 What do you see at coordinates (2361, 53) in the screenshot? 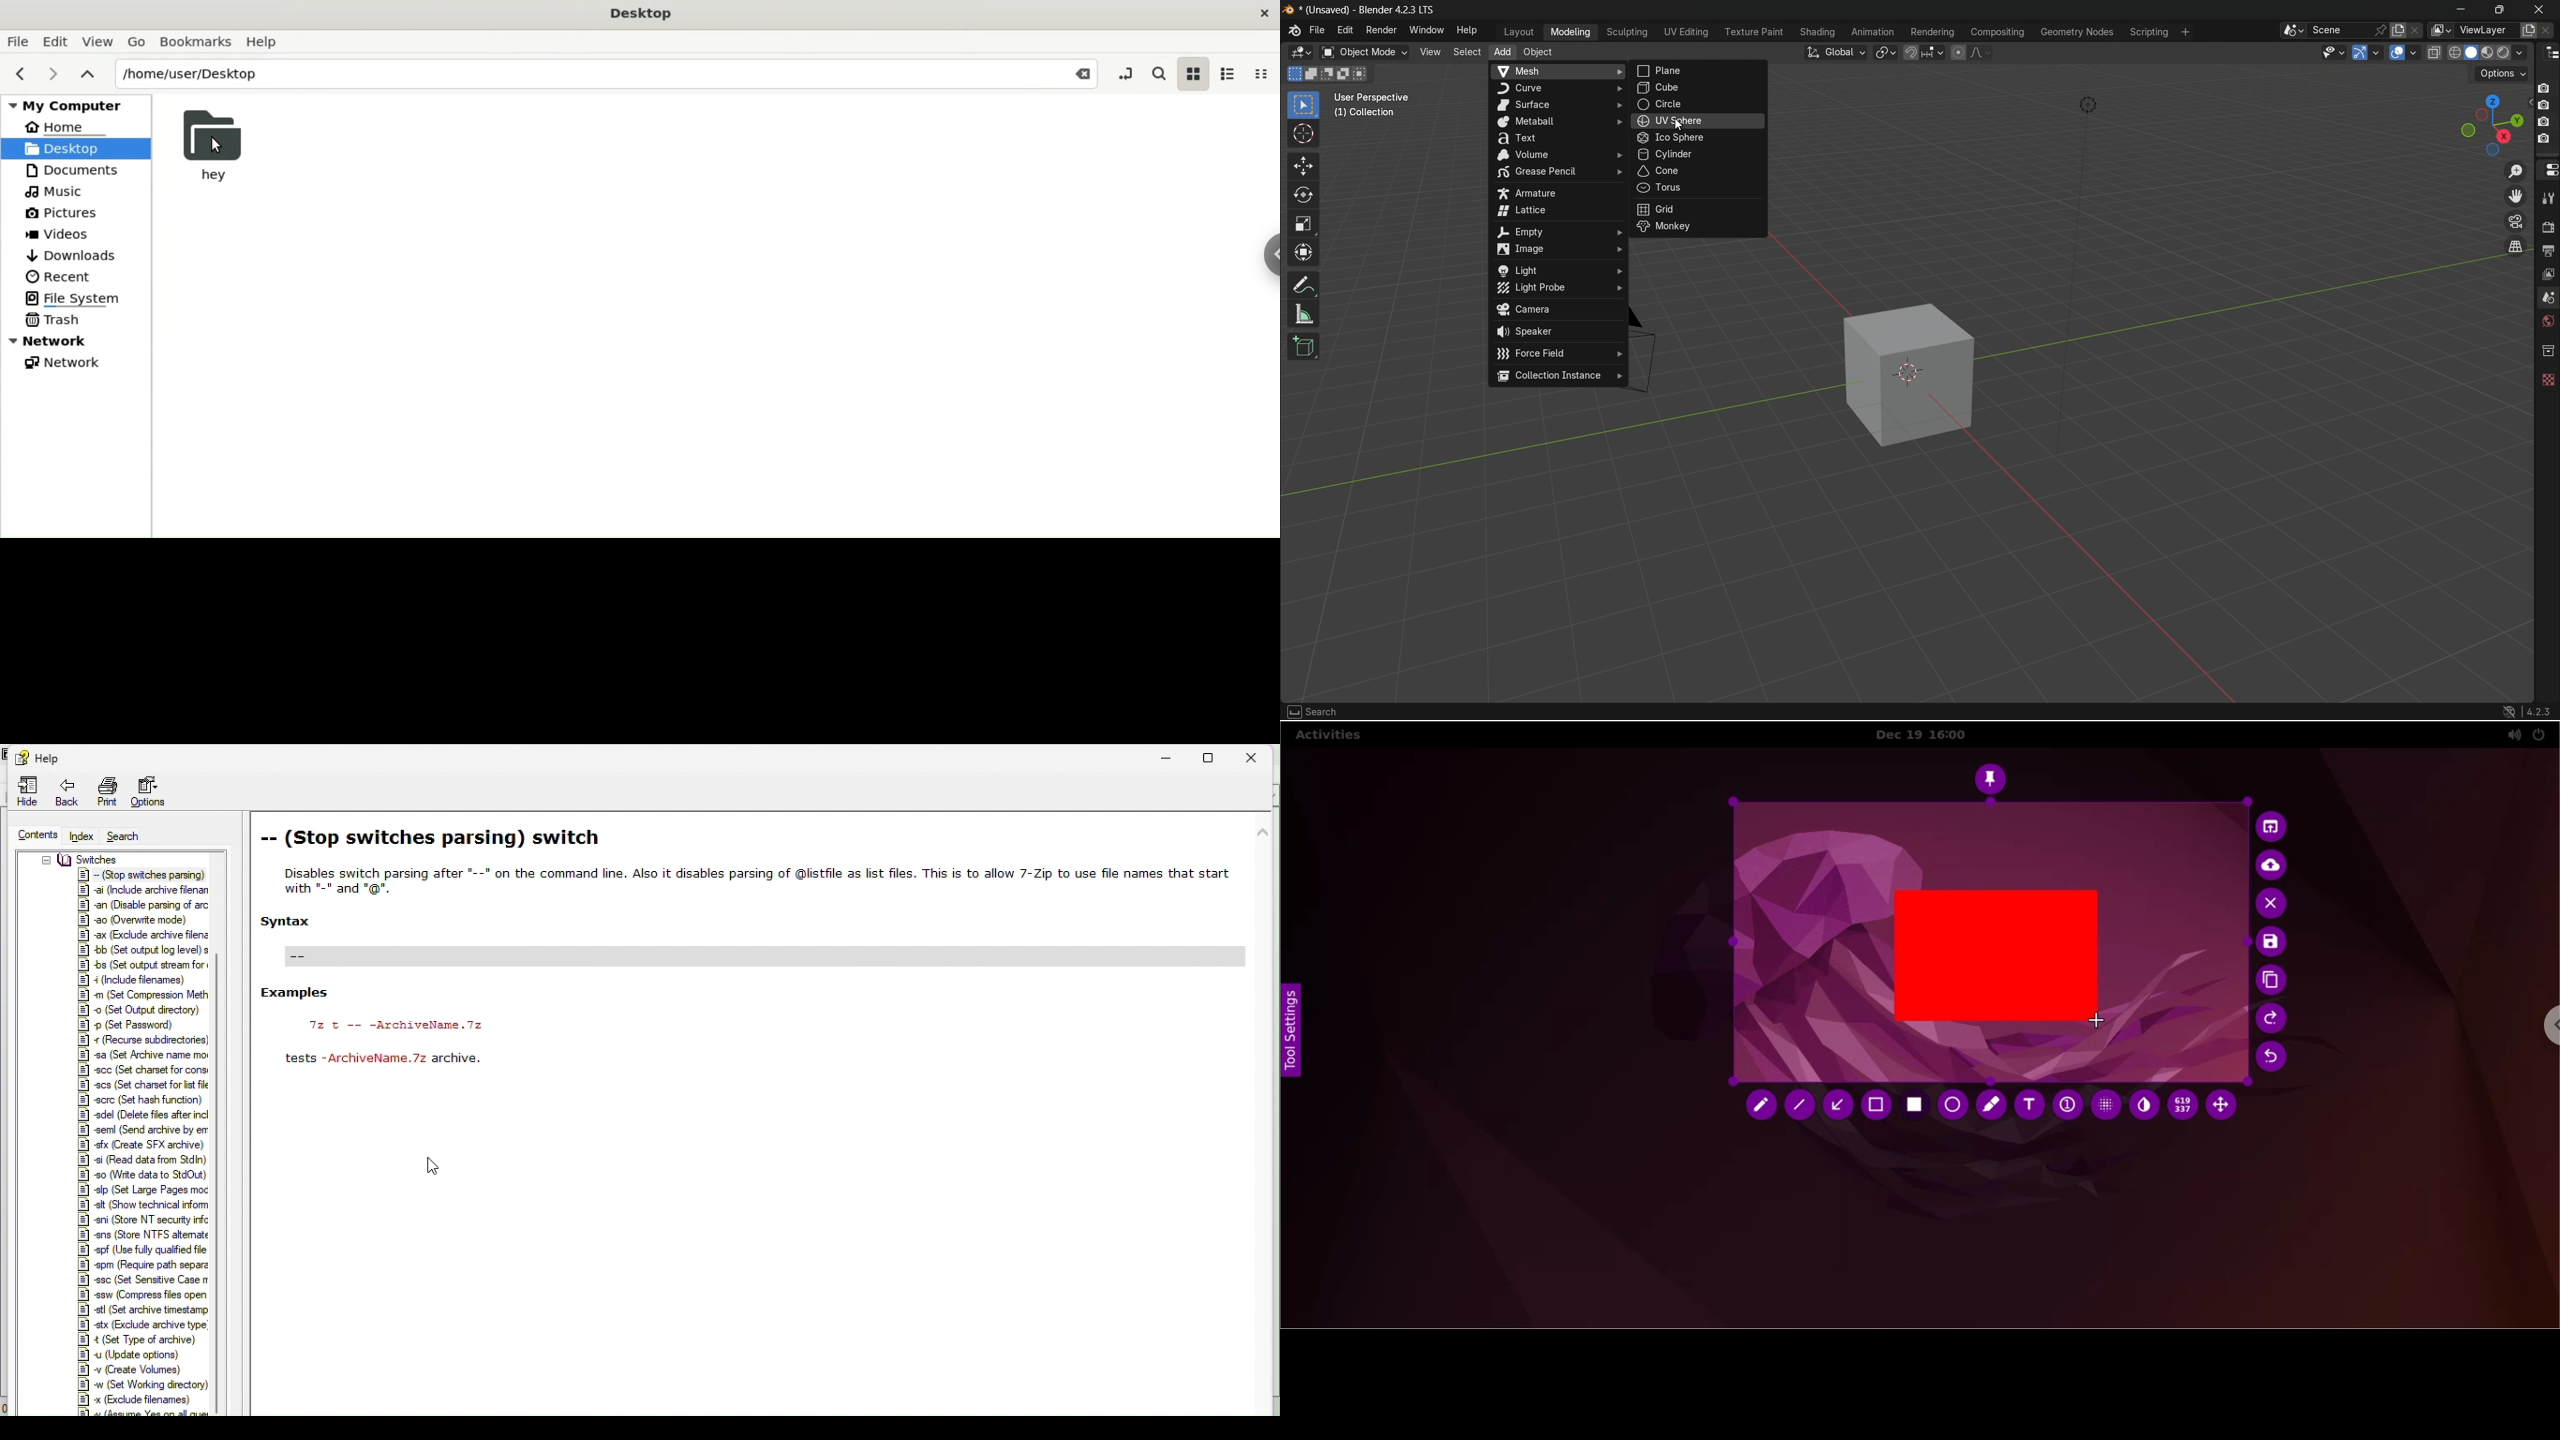
I see `show gizmo` at bounding box center [2361, 53].